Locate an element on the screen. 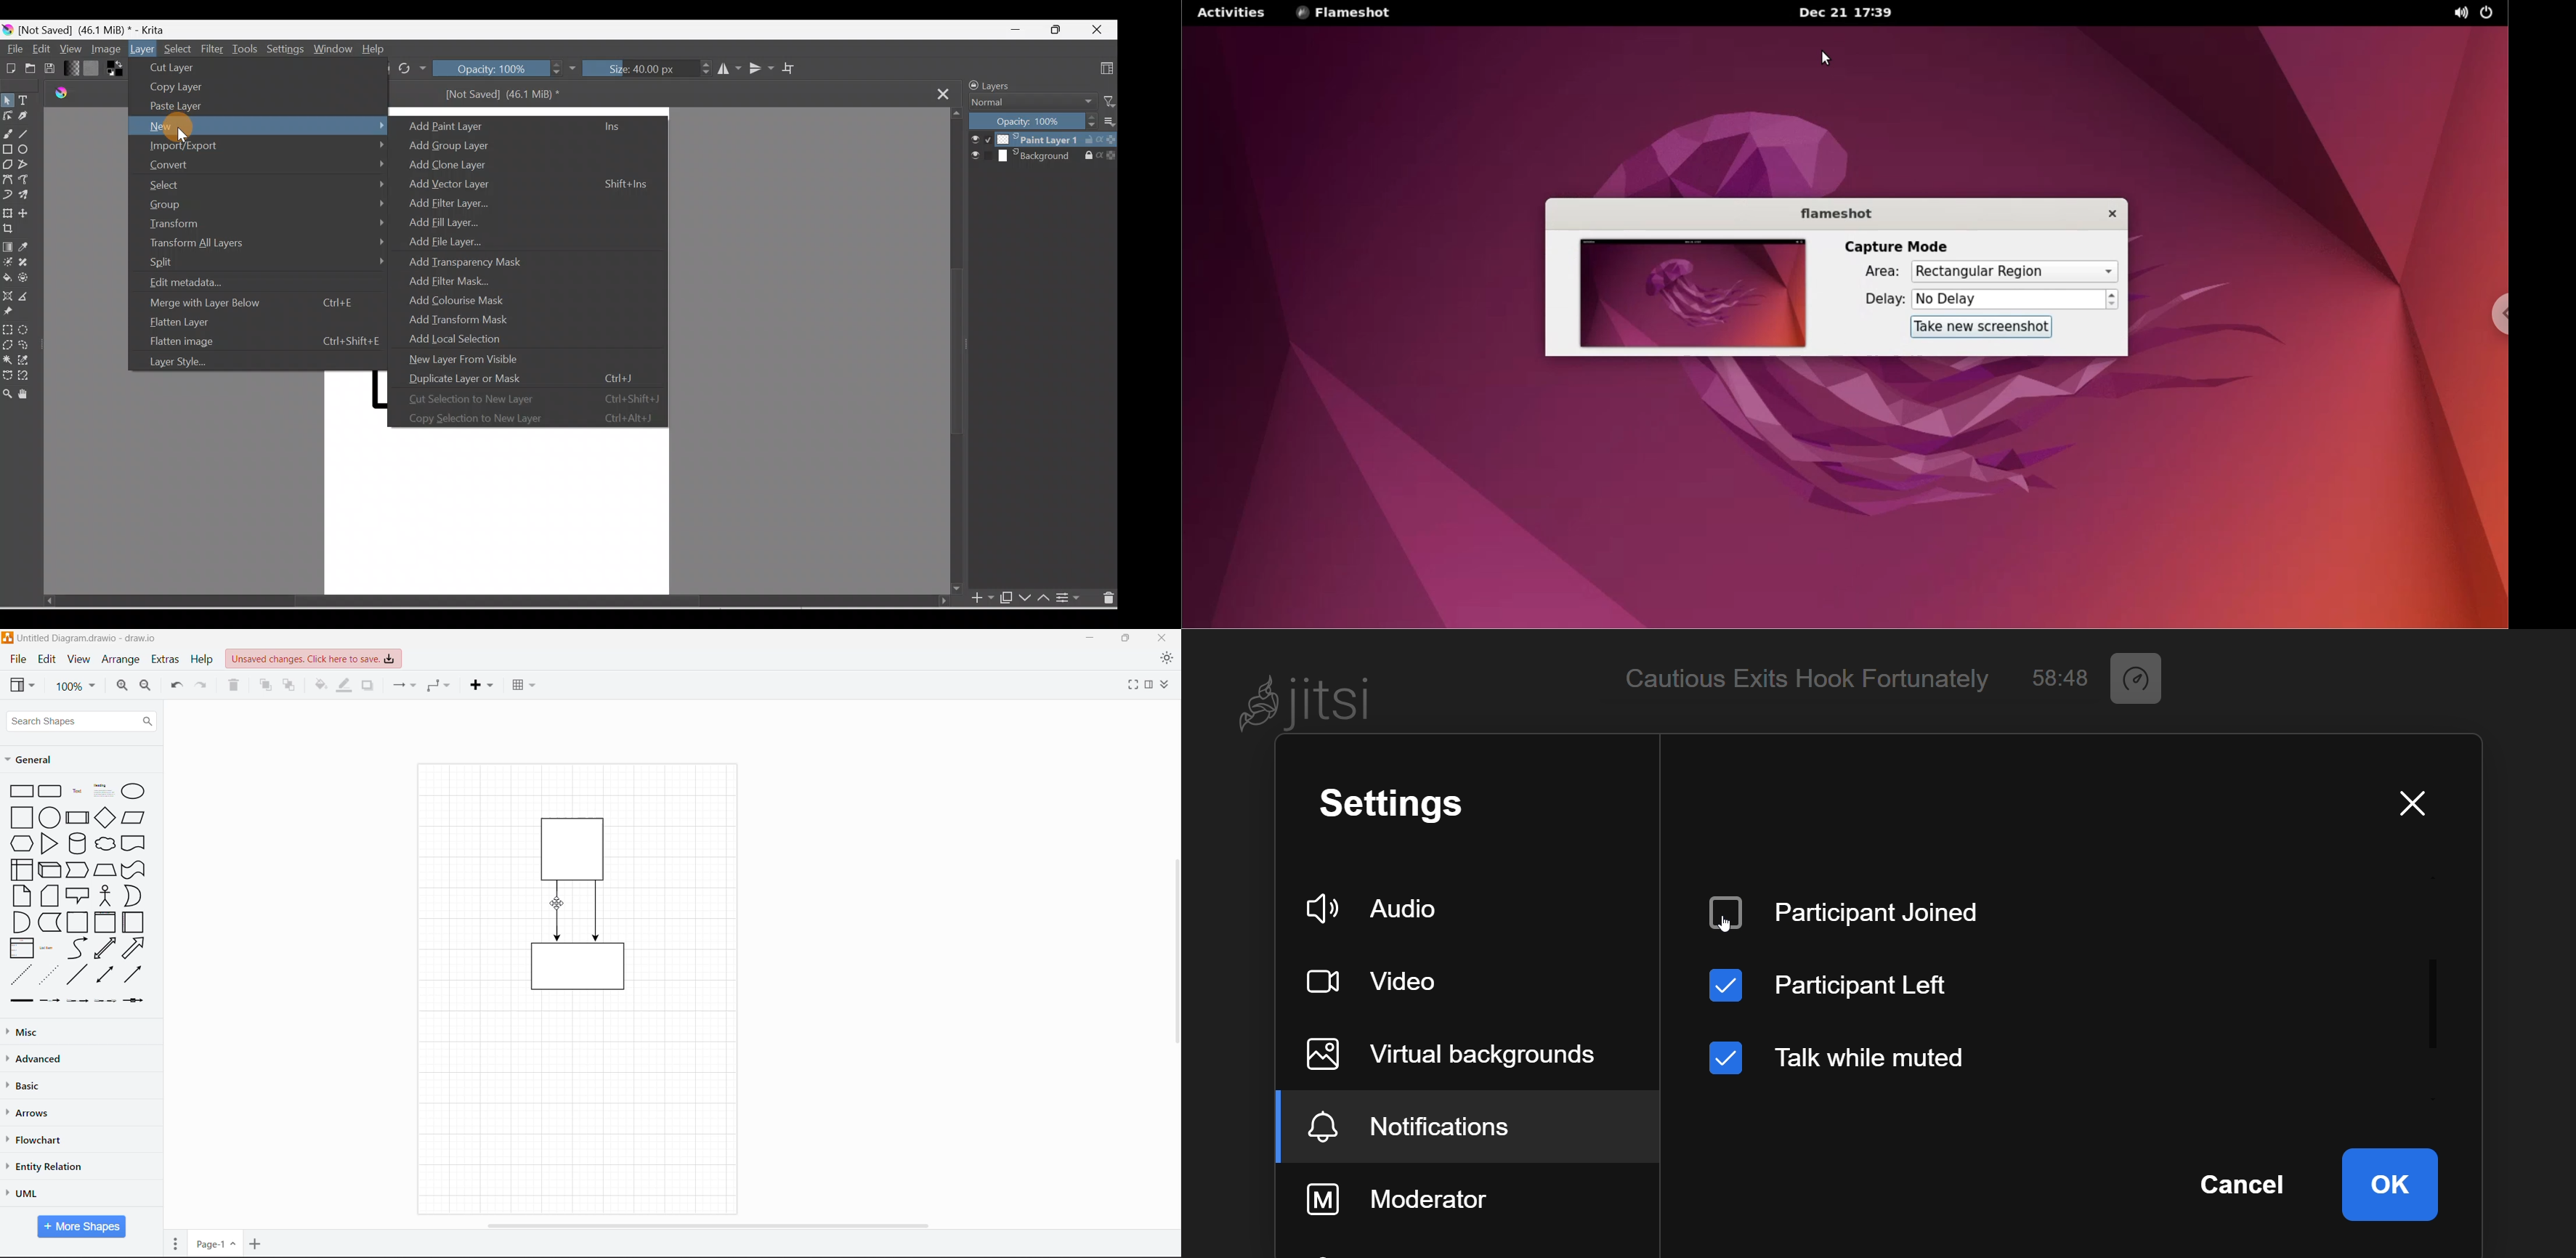  Add file layer is located at coordinates (436, 239).